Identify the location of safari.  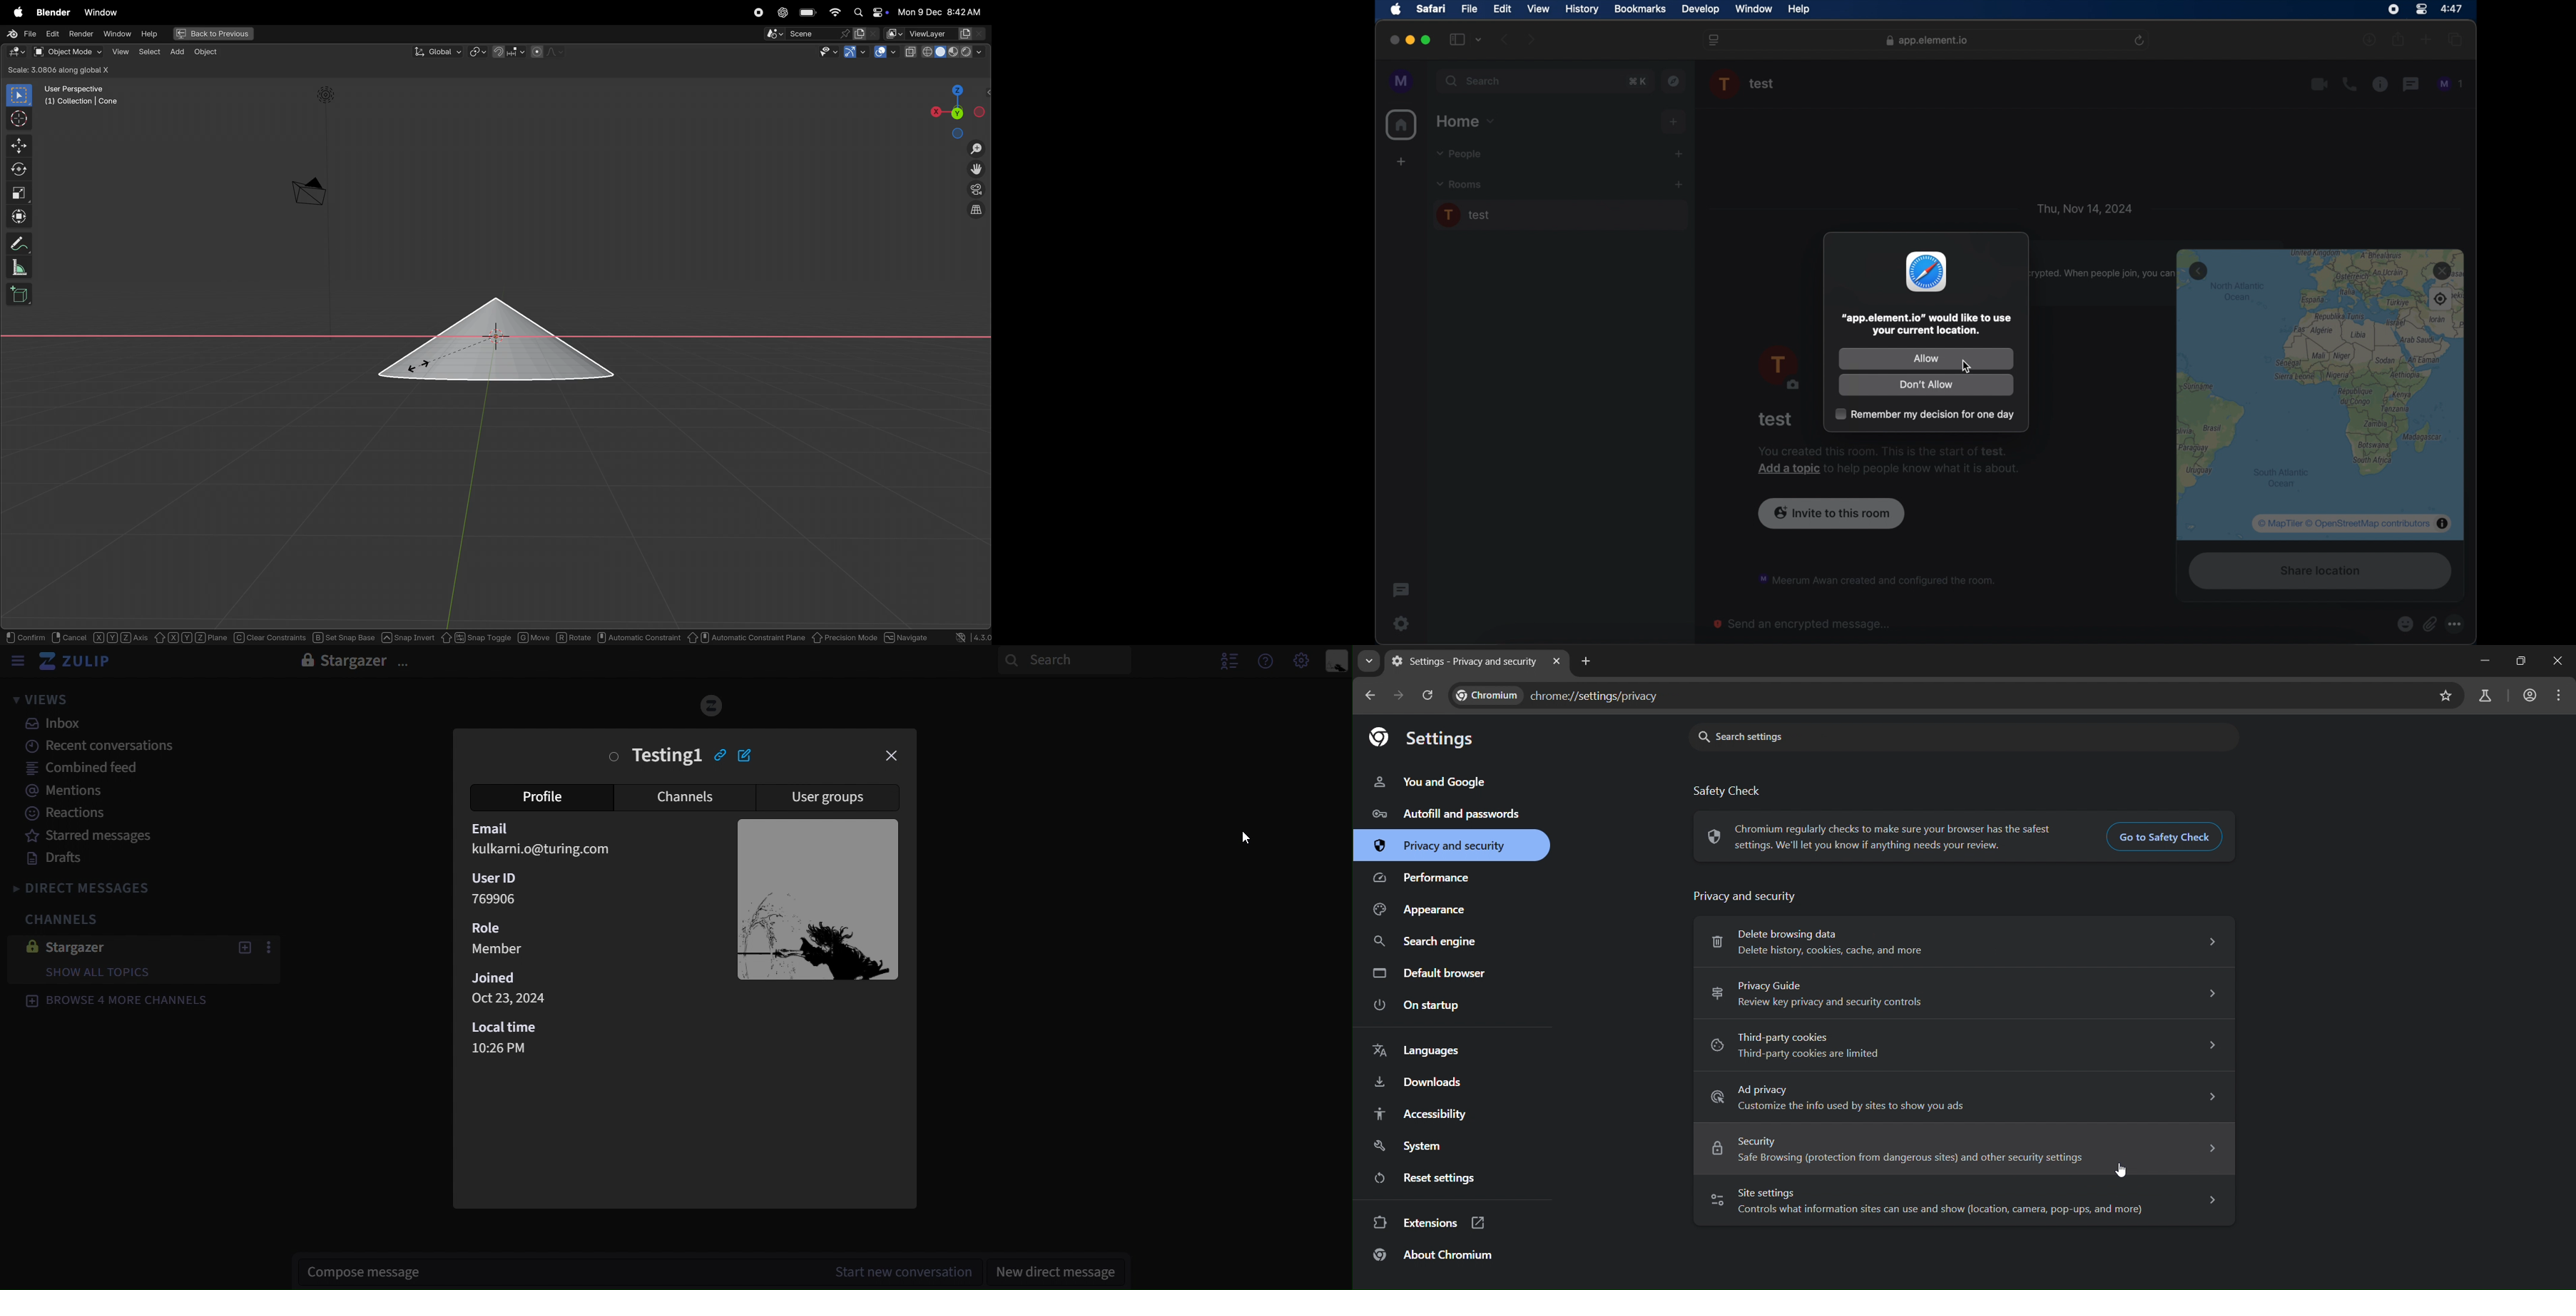
(1926, 272).